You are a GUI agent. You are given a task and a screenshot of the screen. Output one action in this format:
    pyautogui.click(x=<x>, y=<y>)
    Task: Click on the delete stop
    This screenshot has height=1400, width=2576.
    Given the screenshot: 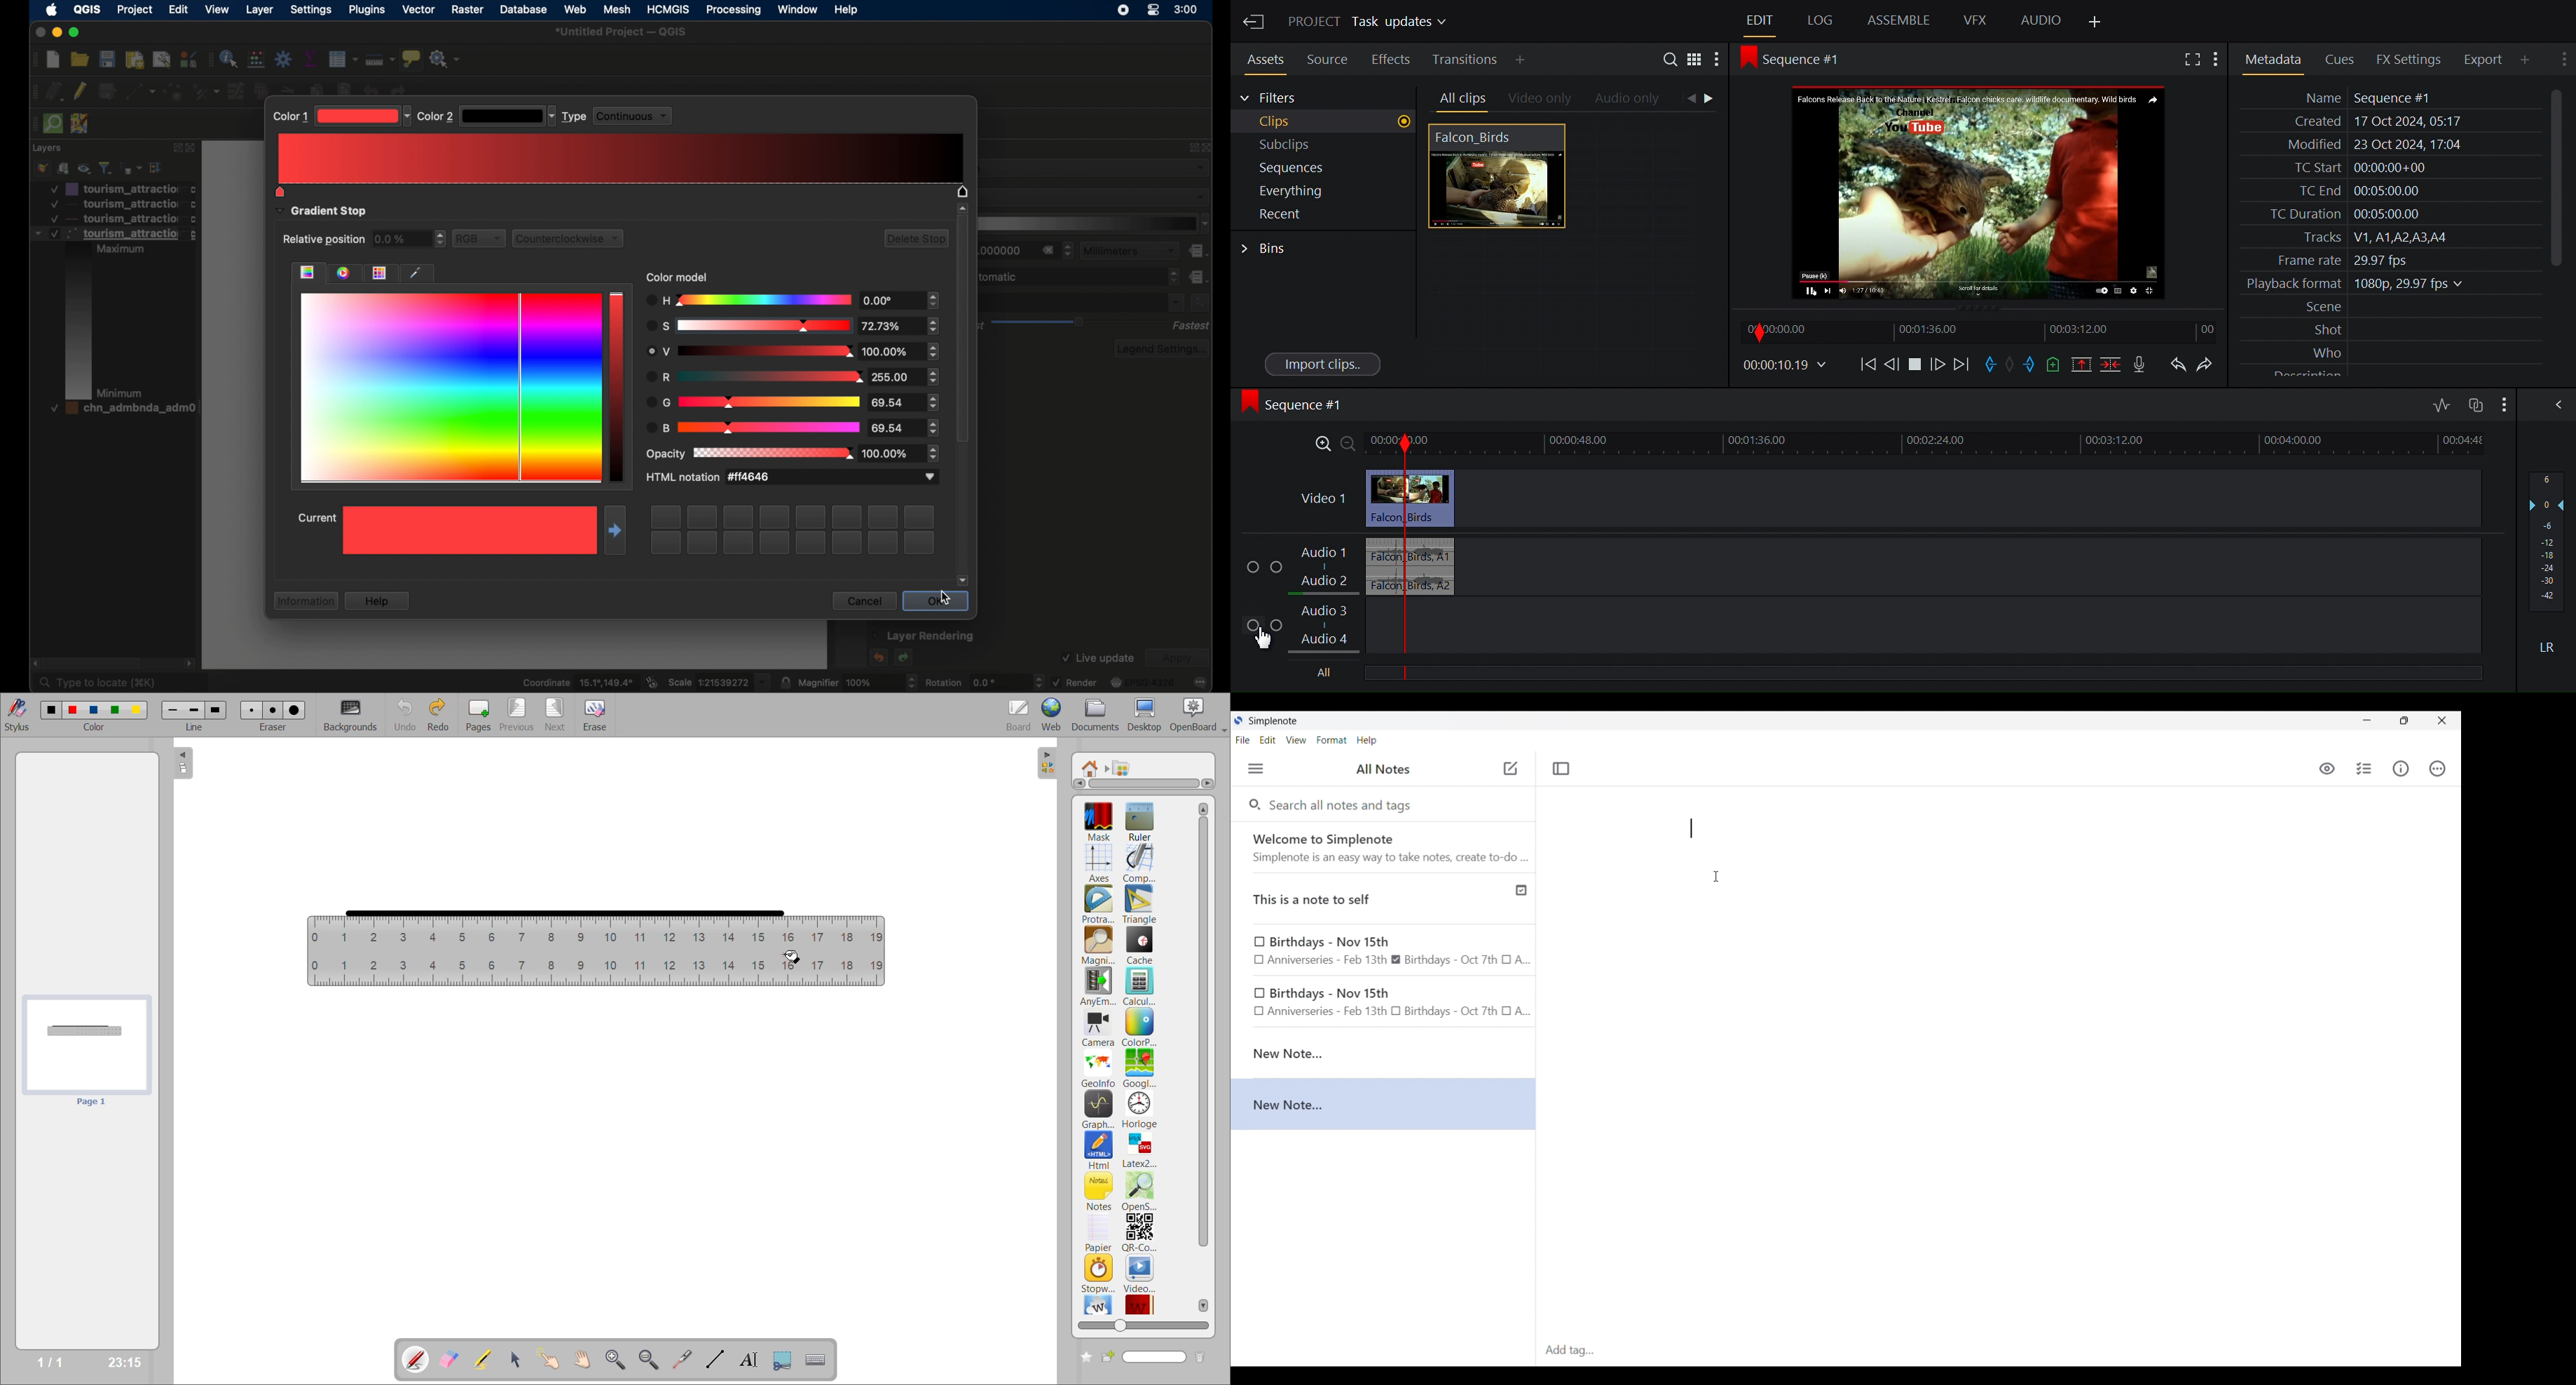 What is the action you would take?
    pyautogui.click(x=916, y=240)
    